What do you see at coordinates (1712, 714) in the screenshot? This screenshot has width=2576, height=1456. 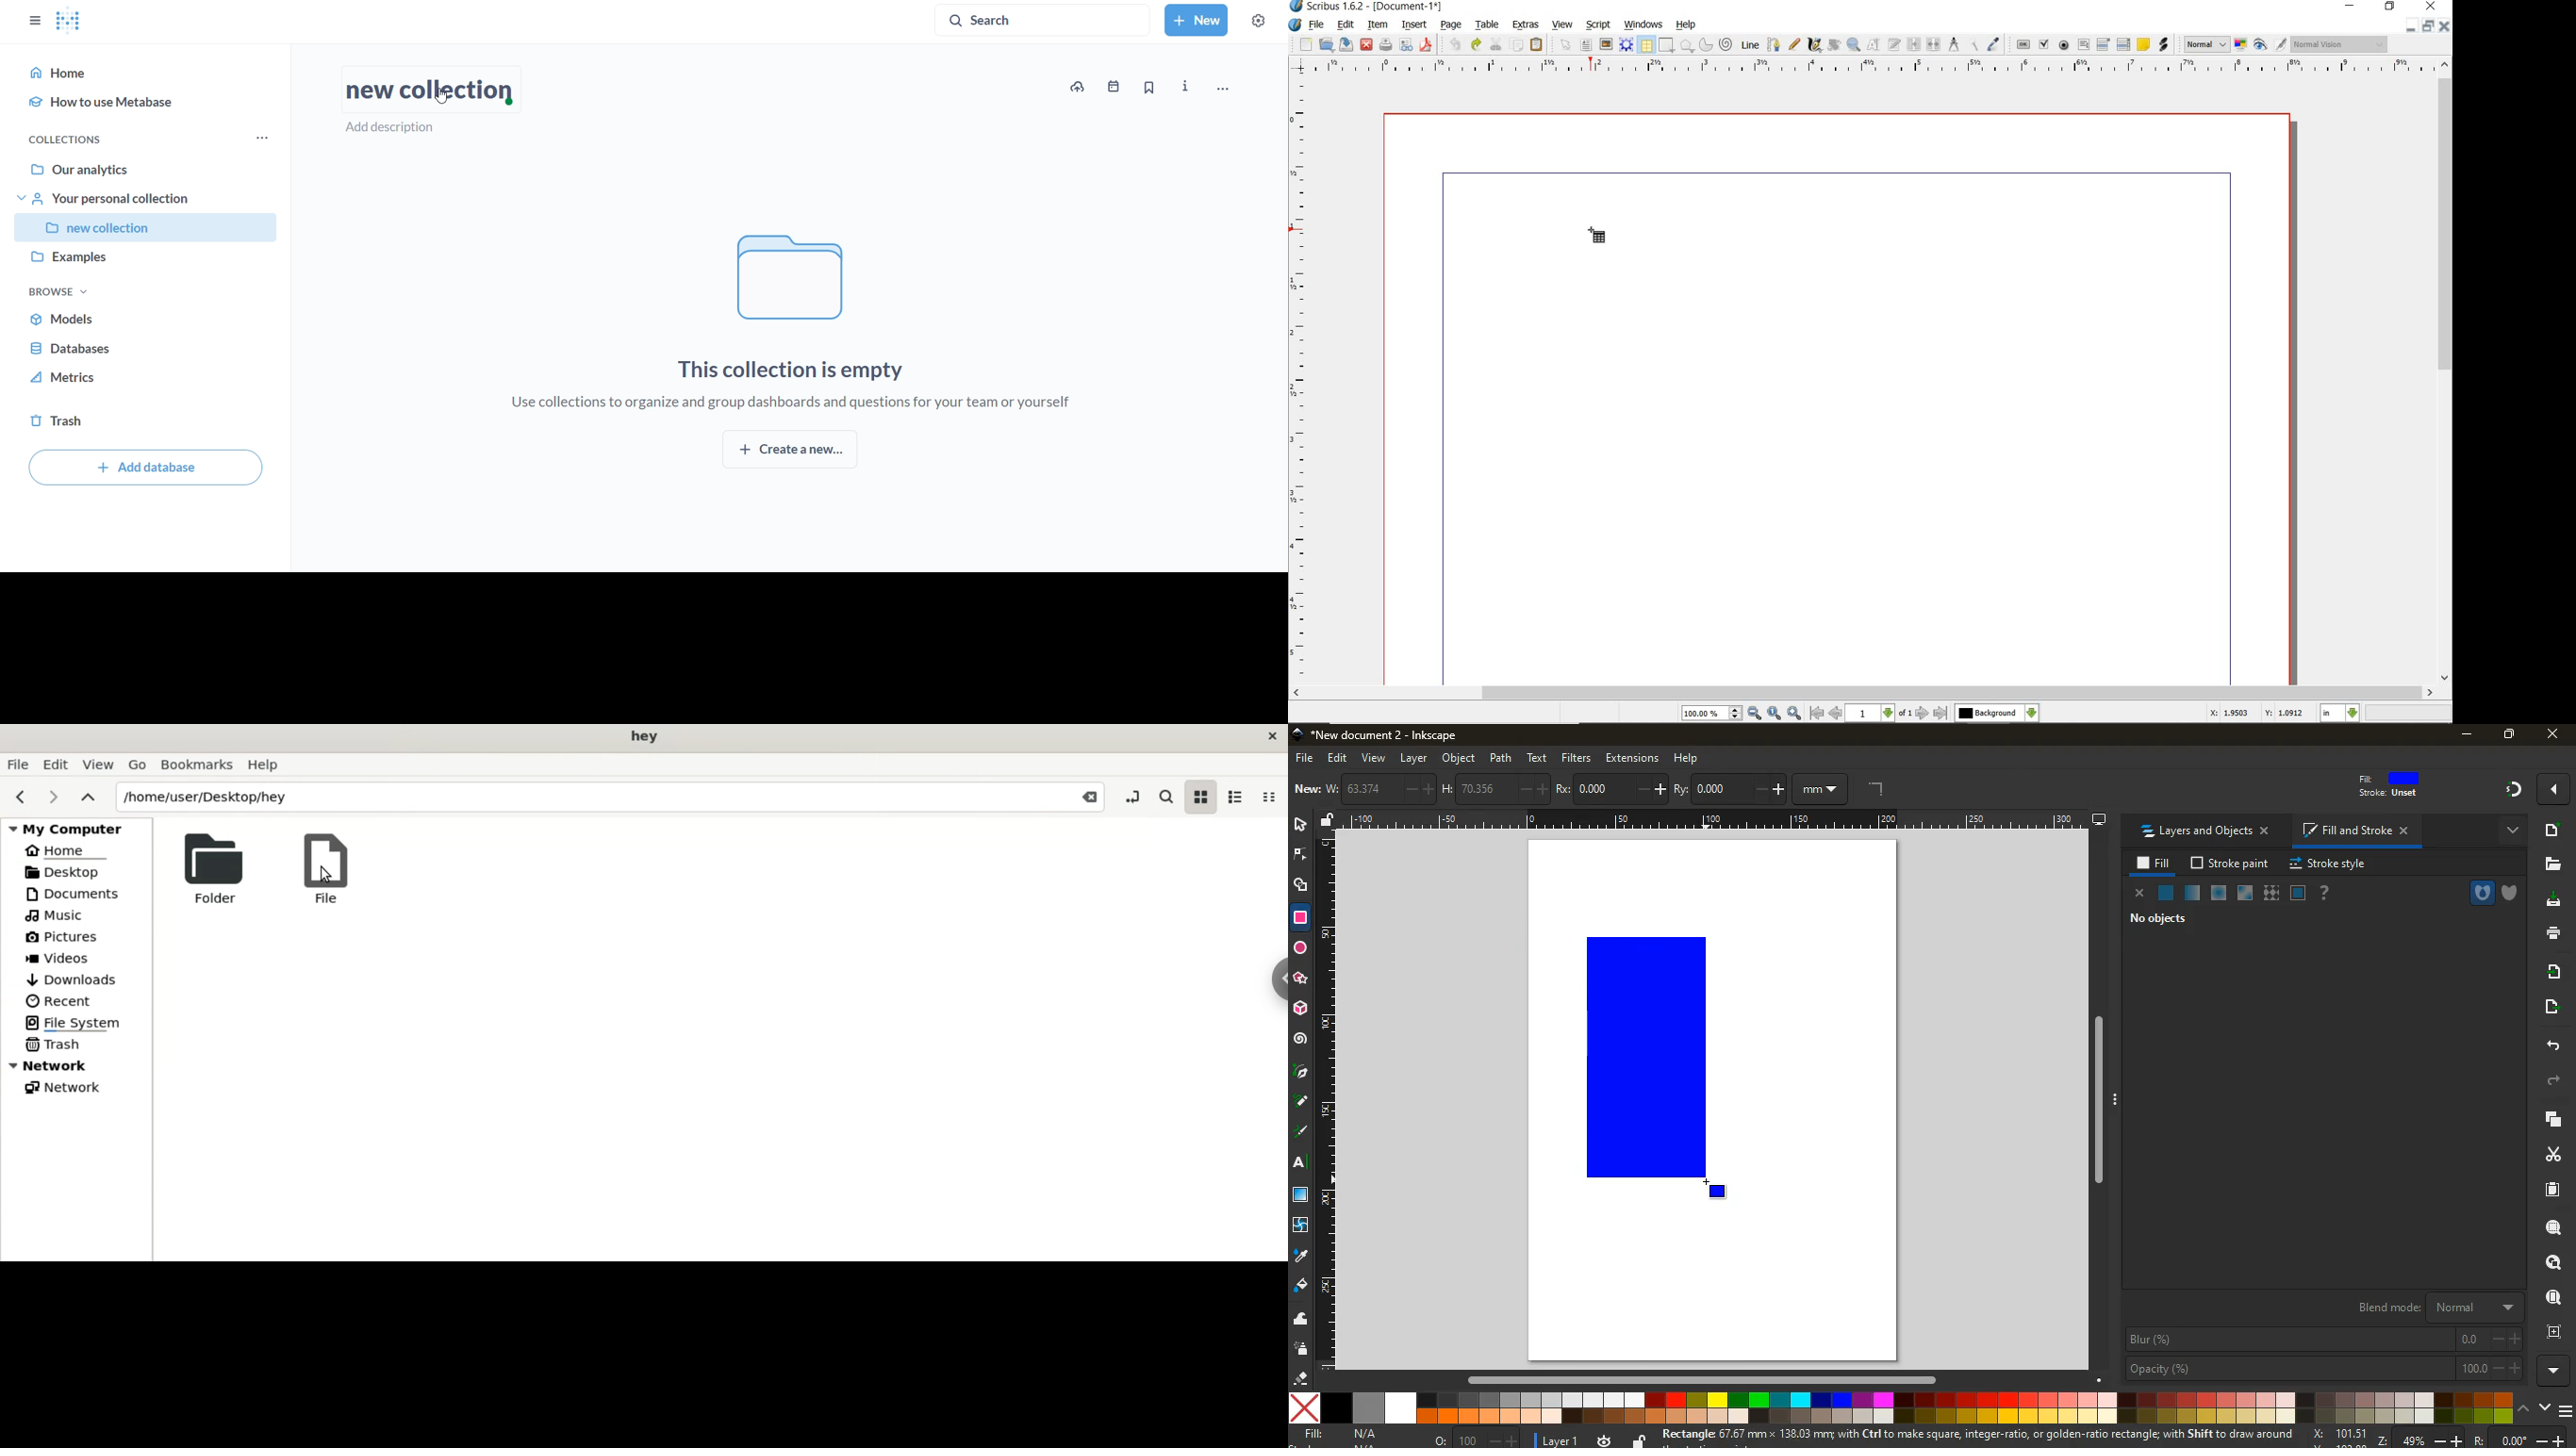 I see `select current zoom level` at bounding box center [1712, 714].